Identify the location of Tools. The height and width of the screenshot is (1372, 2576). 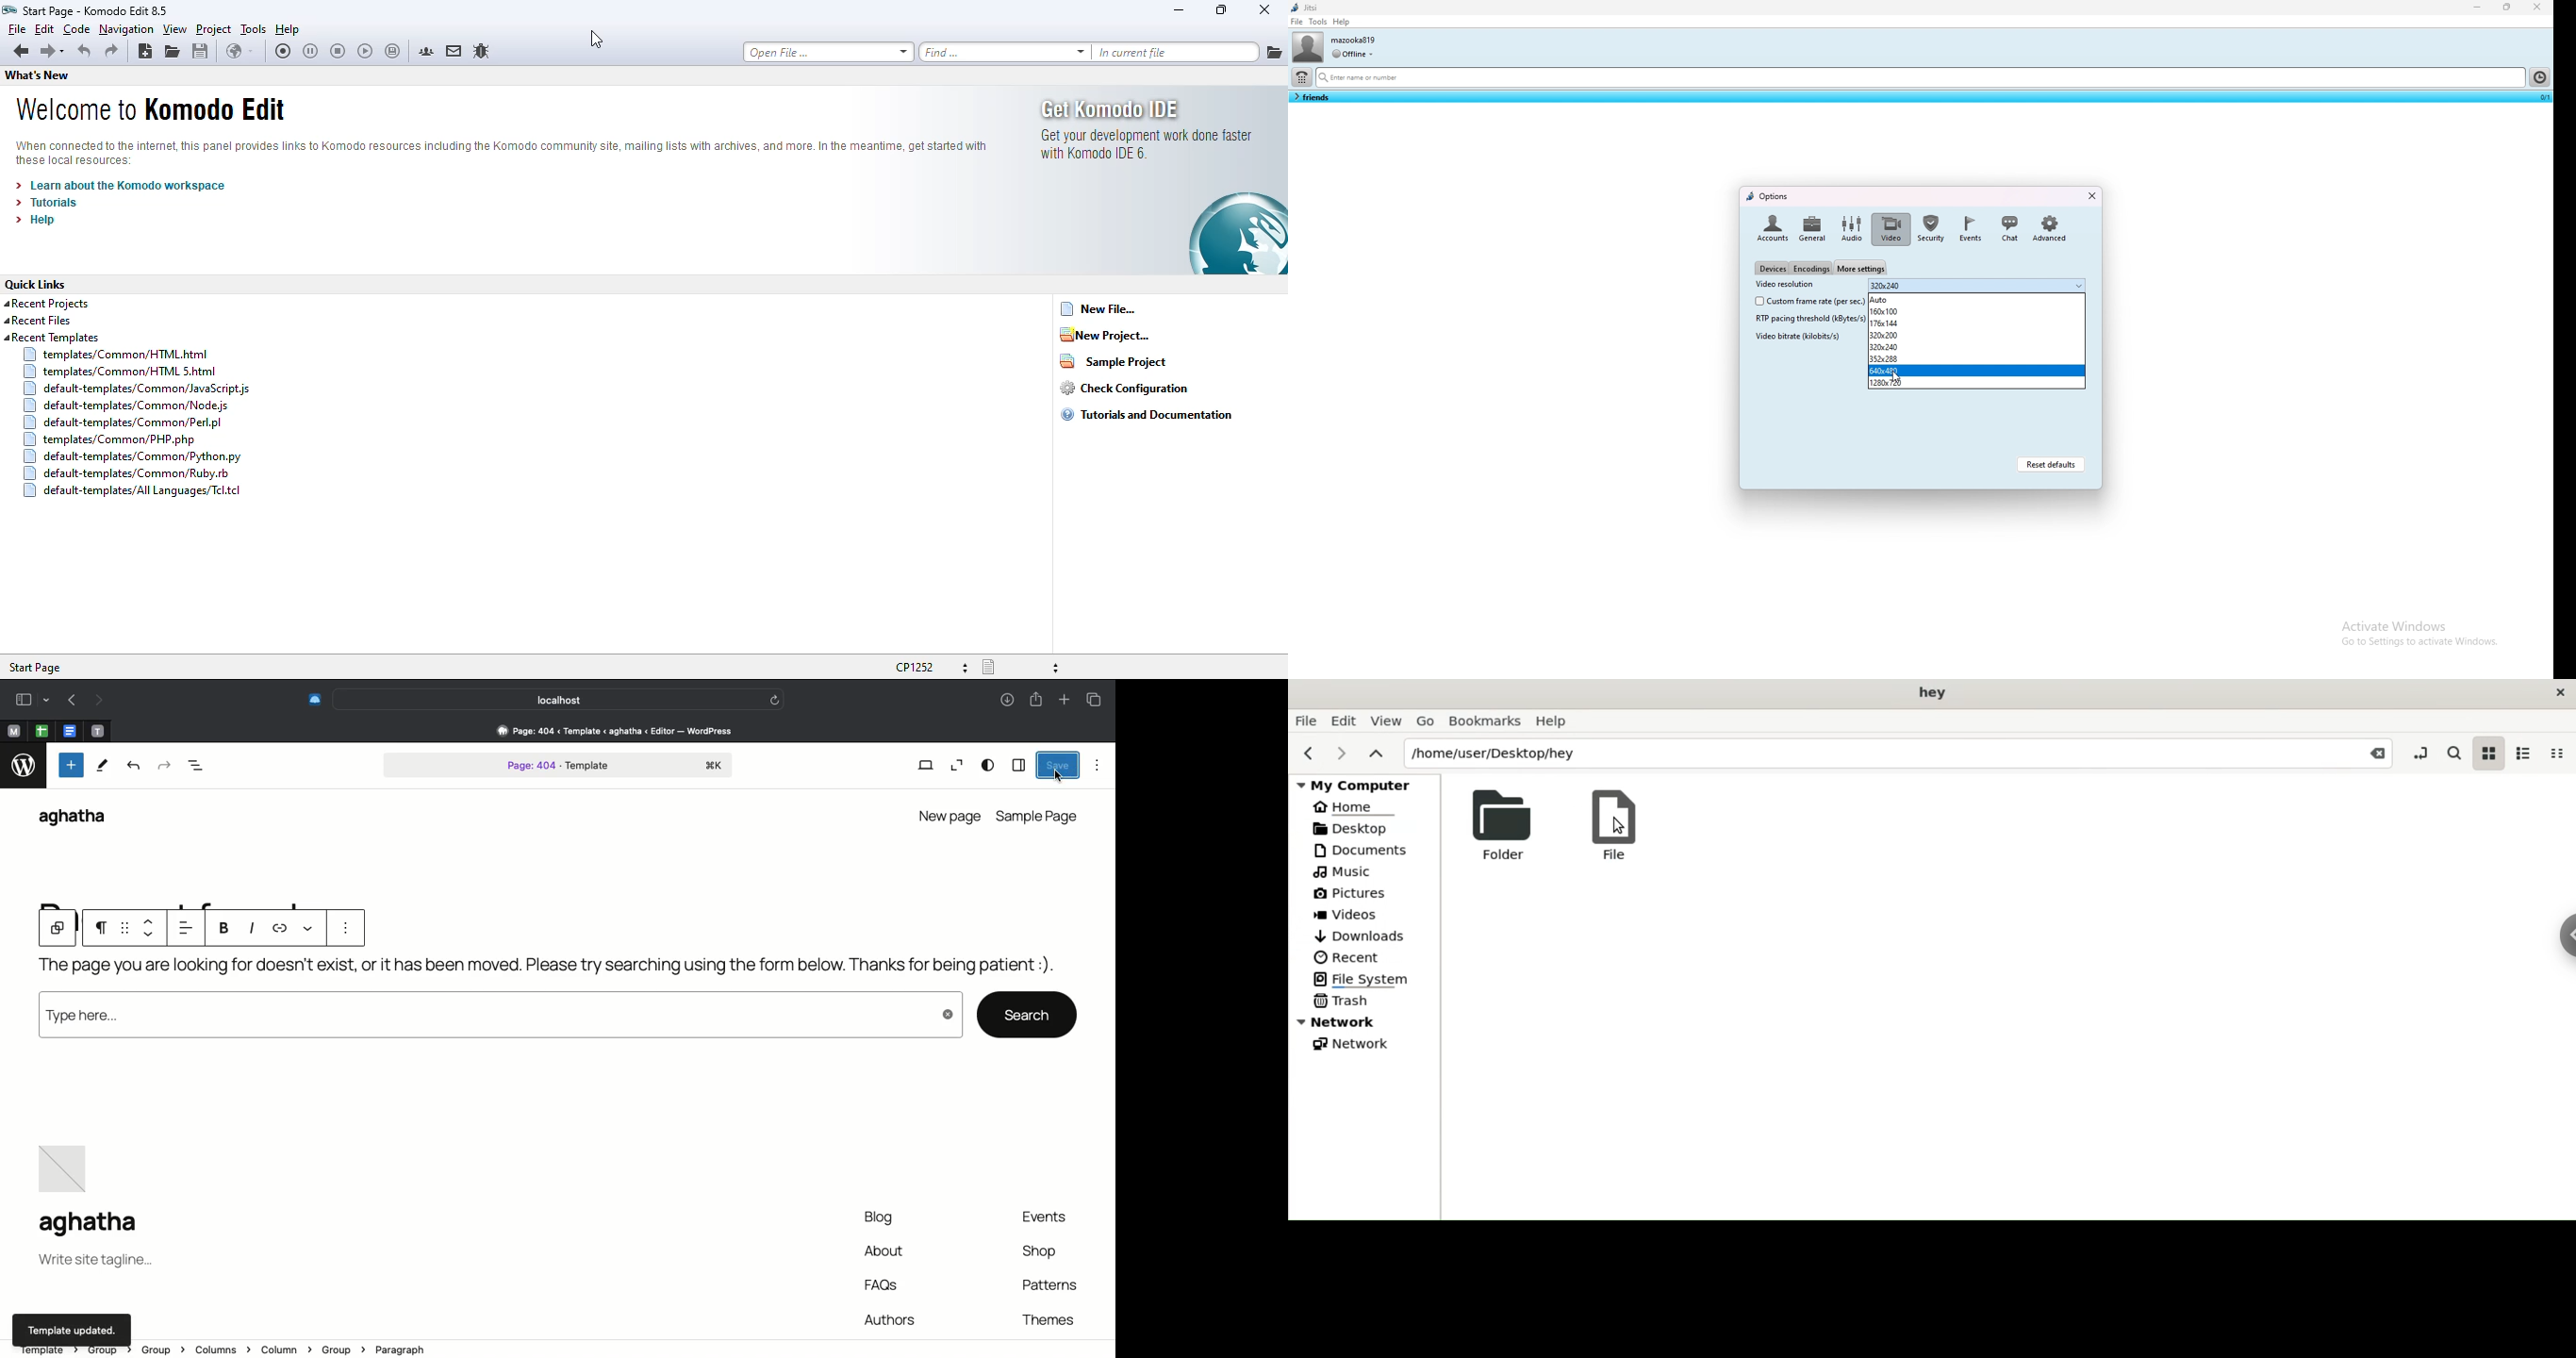
(102, 766).